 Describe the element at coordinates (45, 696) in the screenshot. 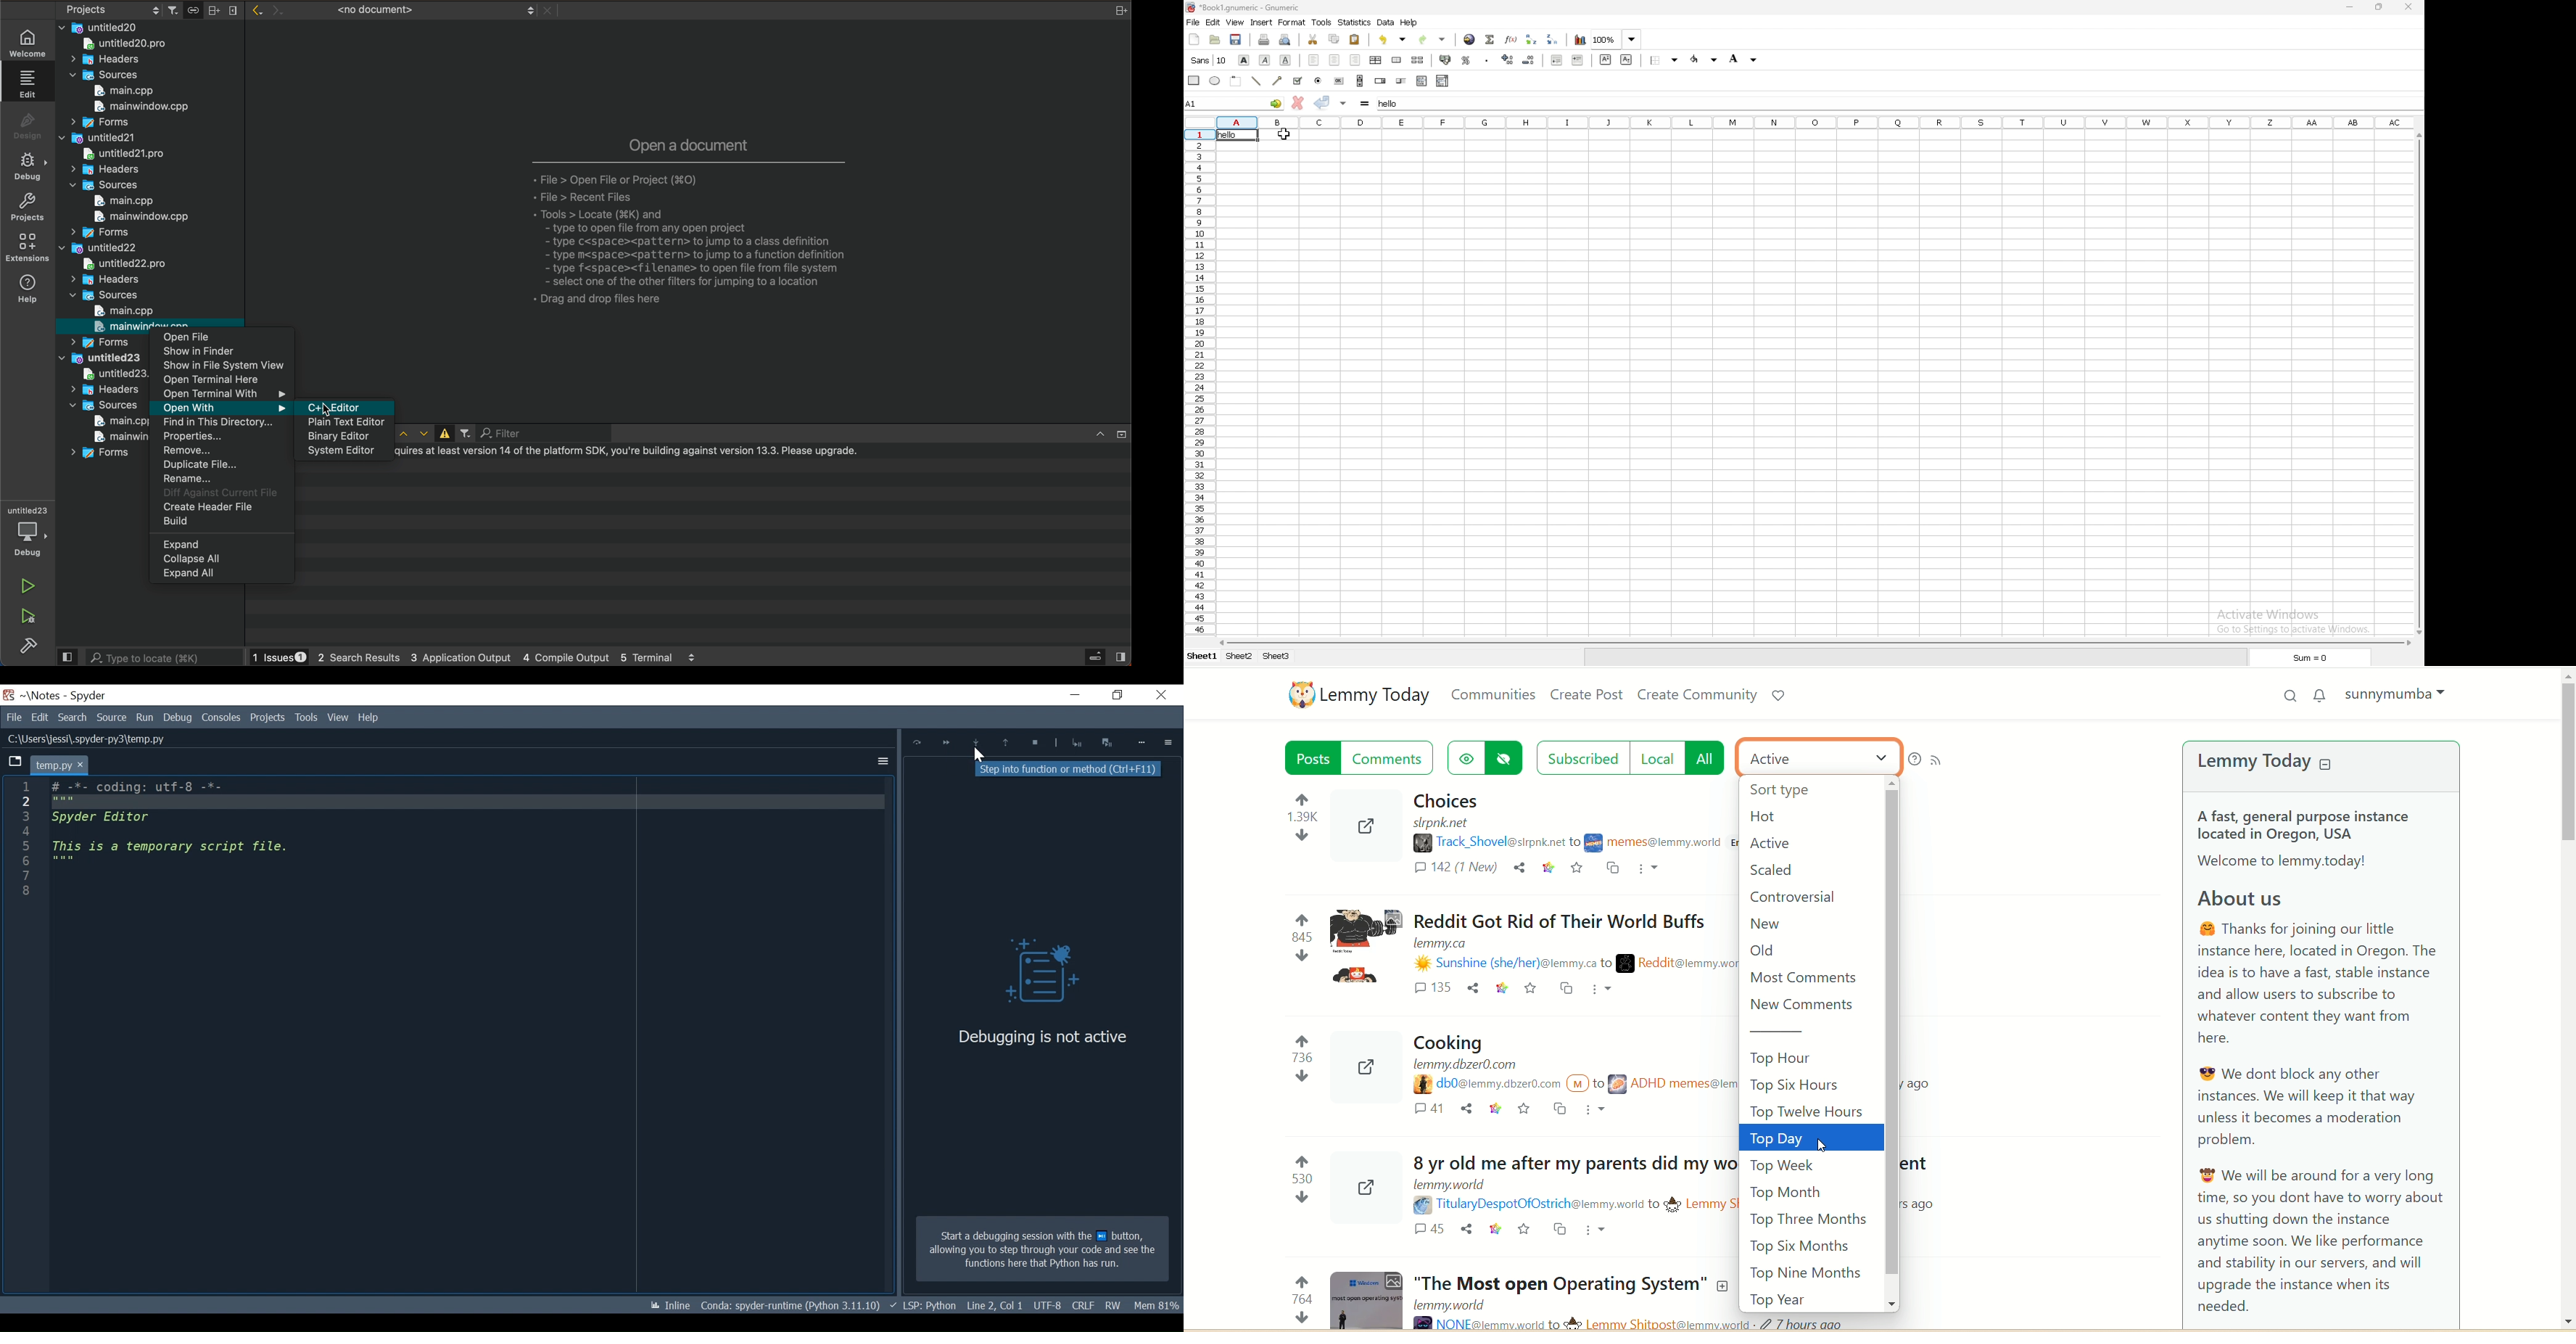

I see `Projects Name` at that location.